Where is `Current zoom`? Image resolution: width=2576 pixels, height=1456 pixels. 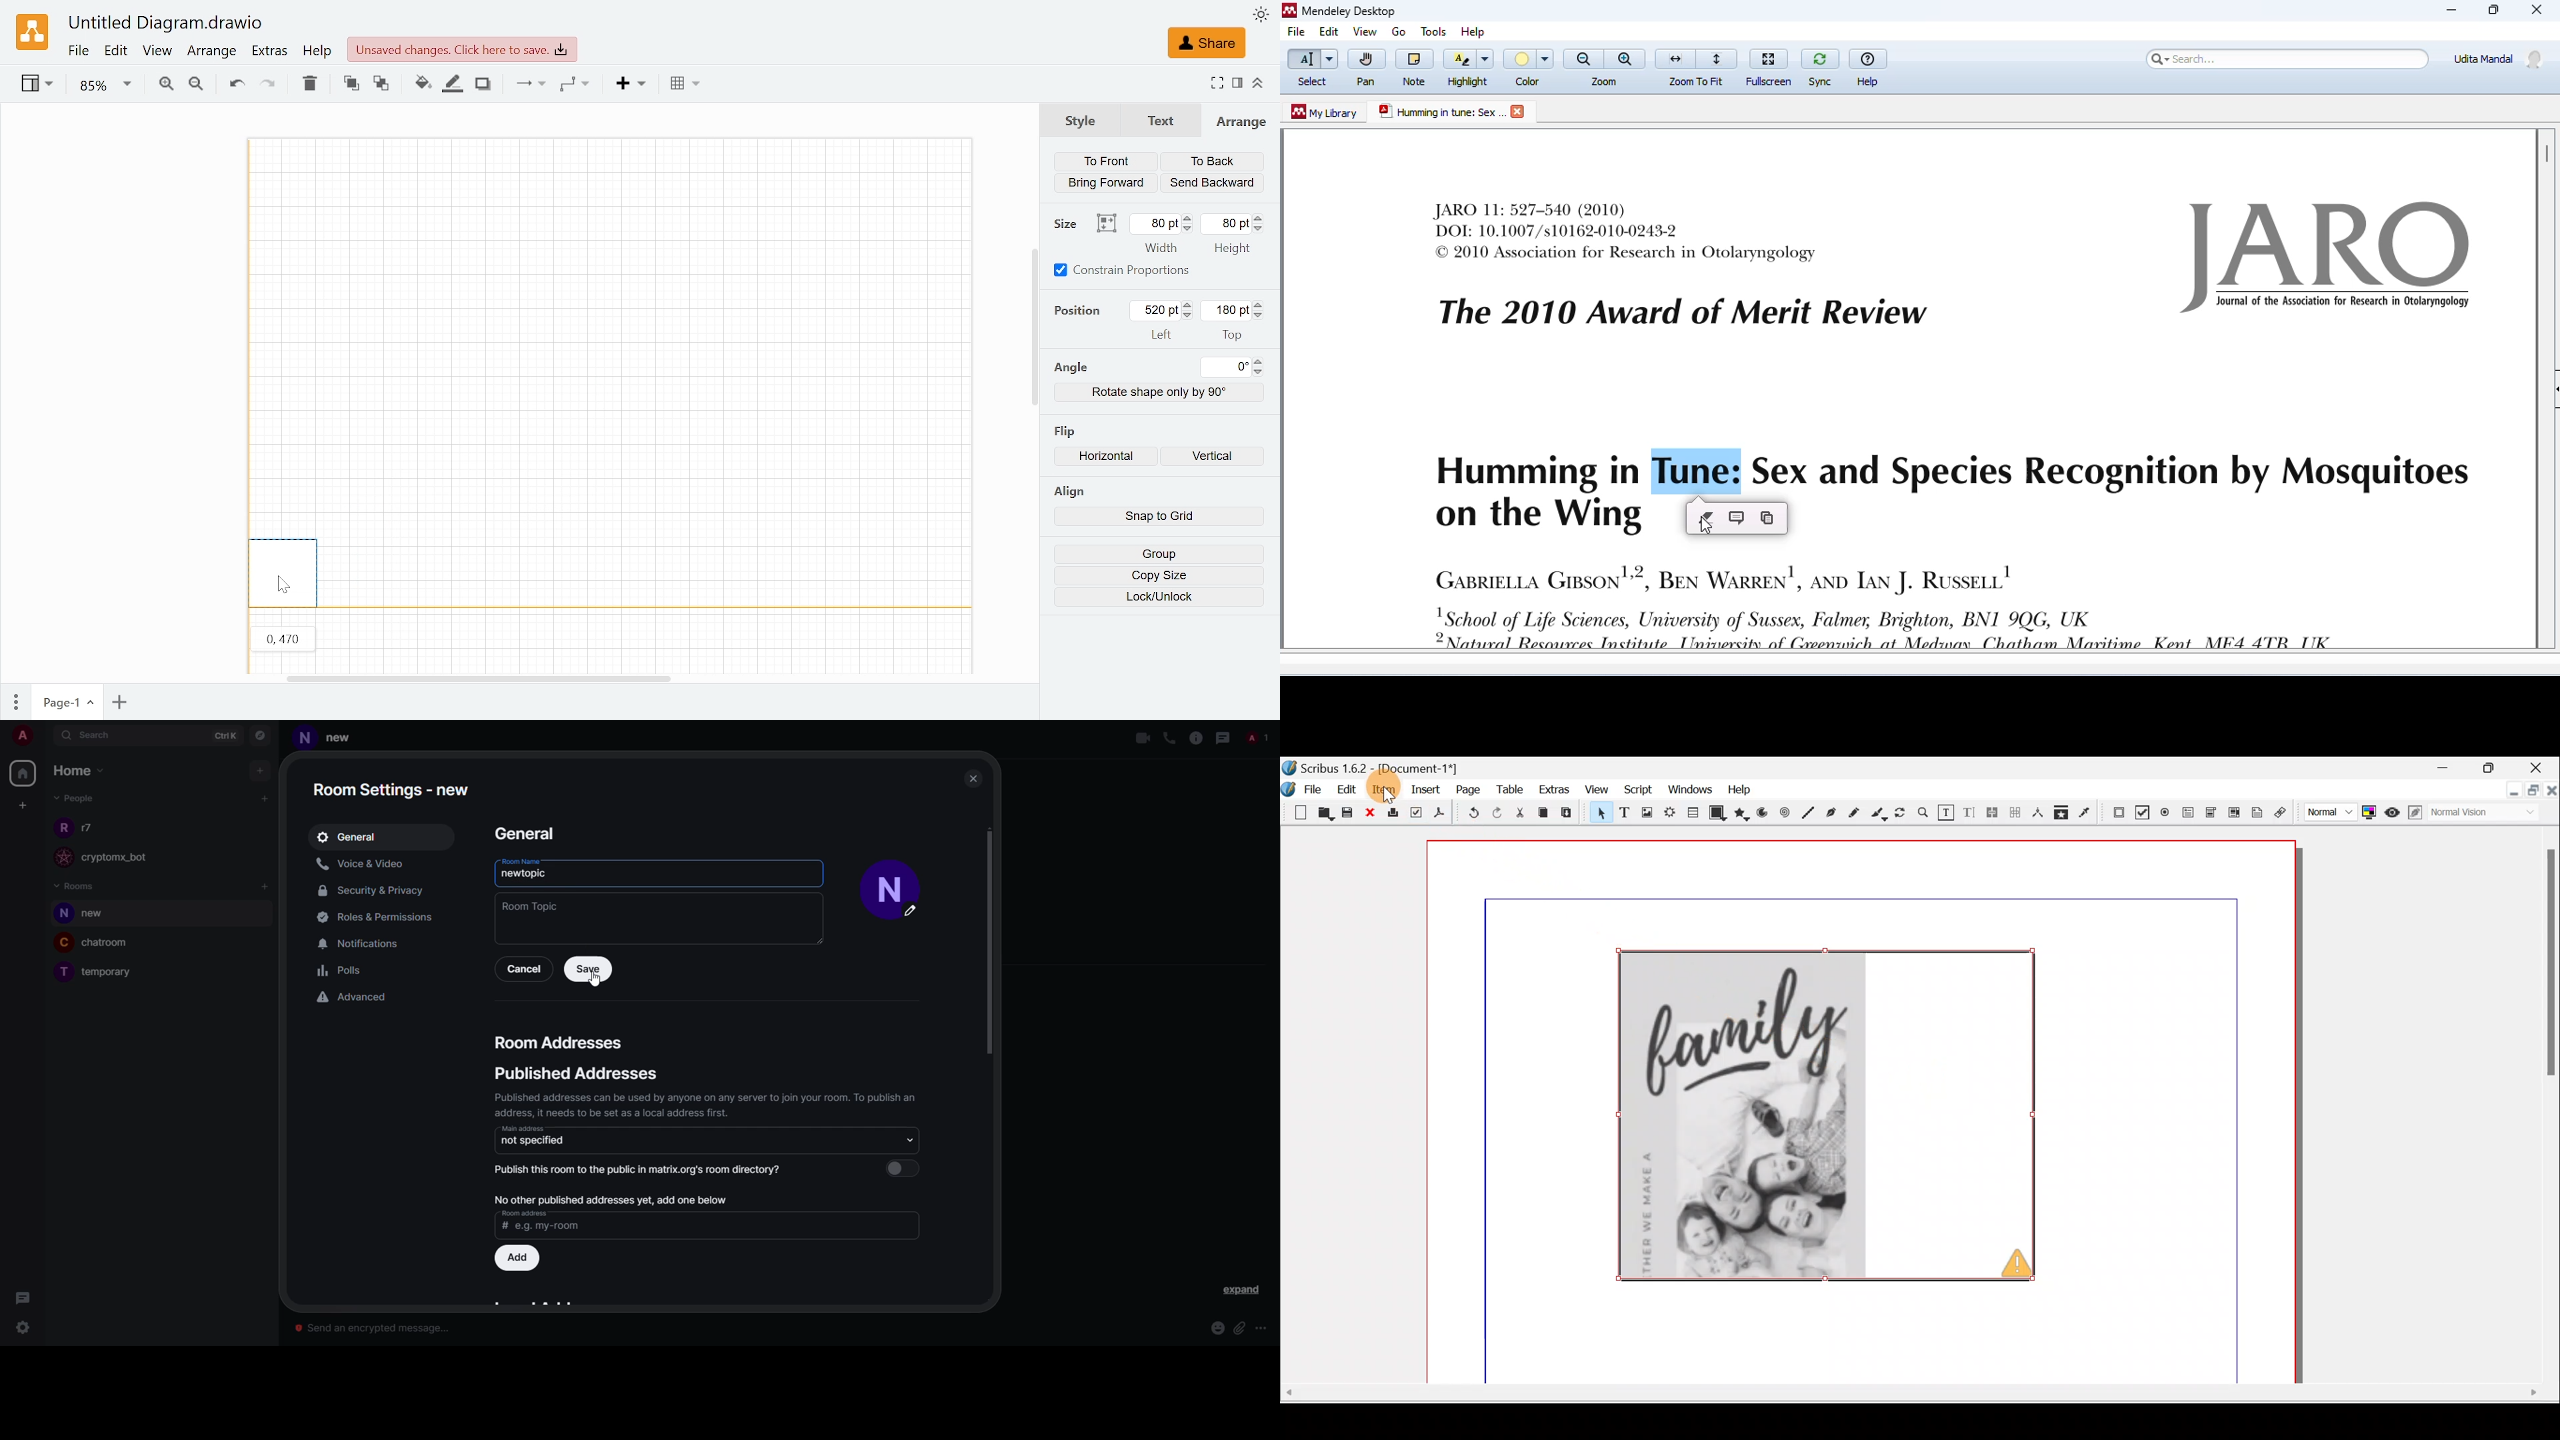
Current zoom is located at coordinates (106, 85).